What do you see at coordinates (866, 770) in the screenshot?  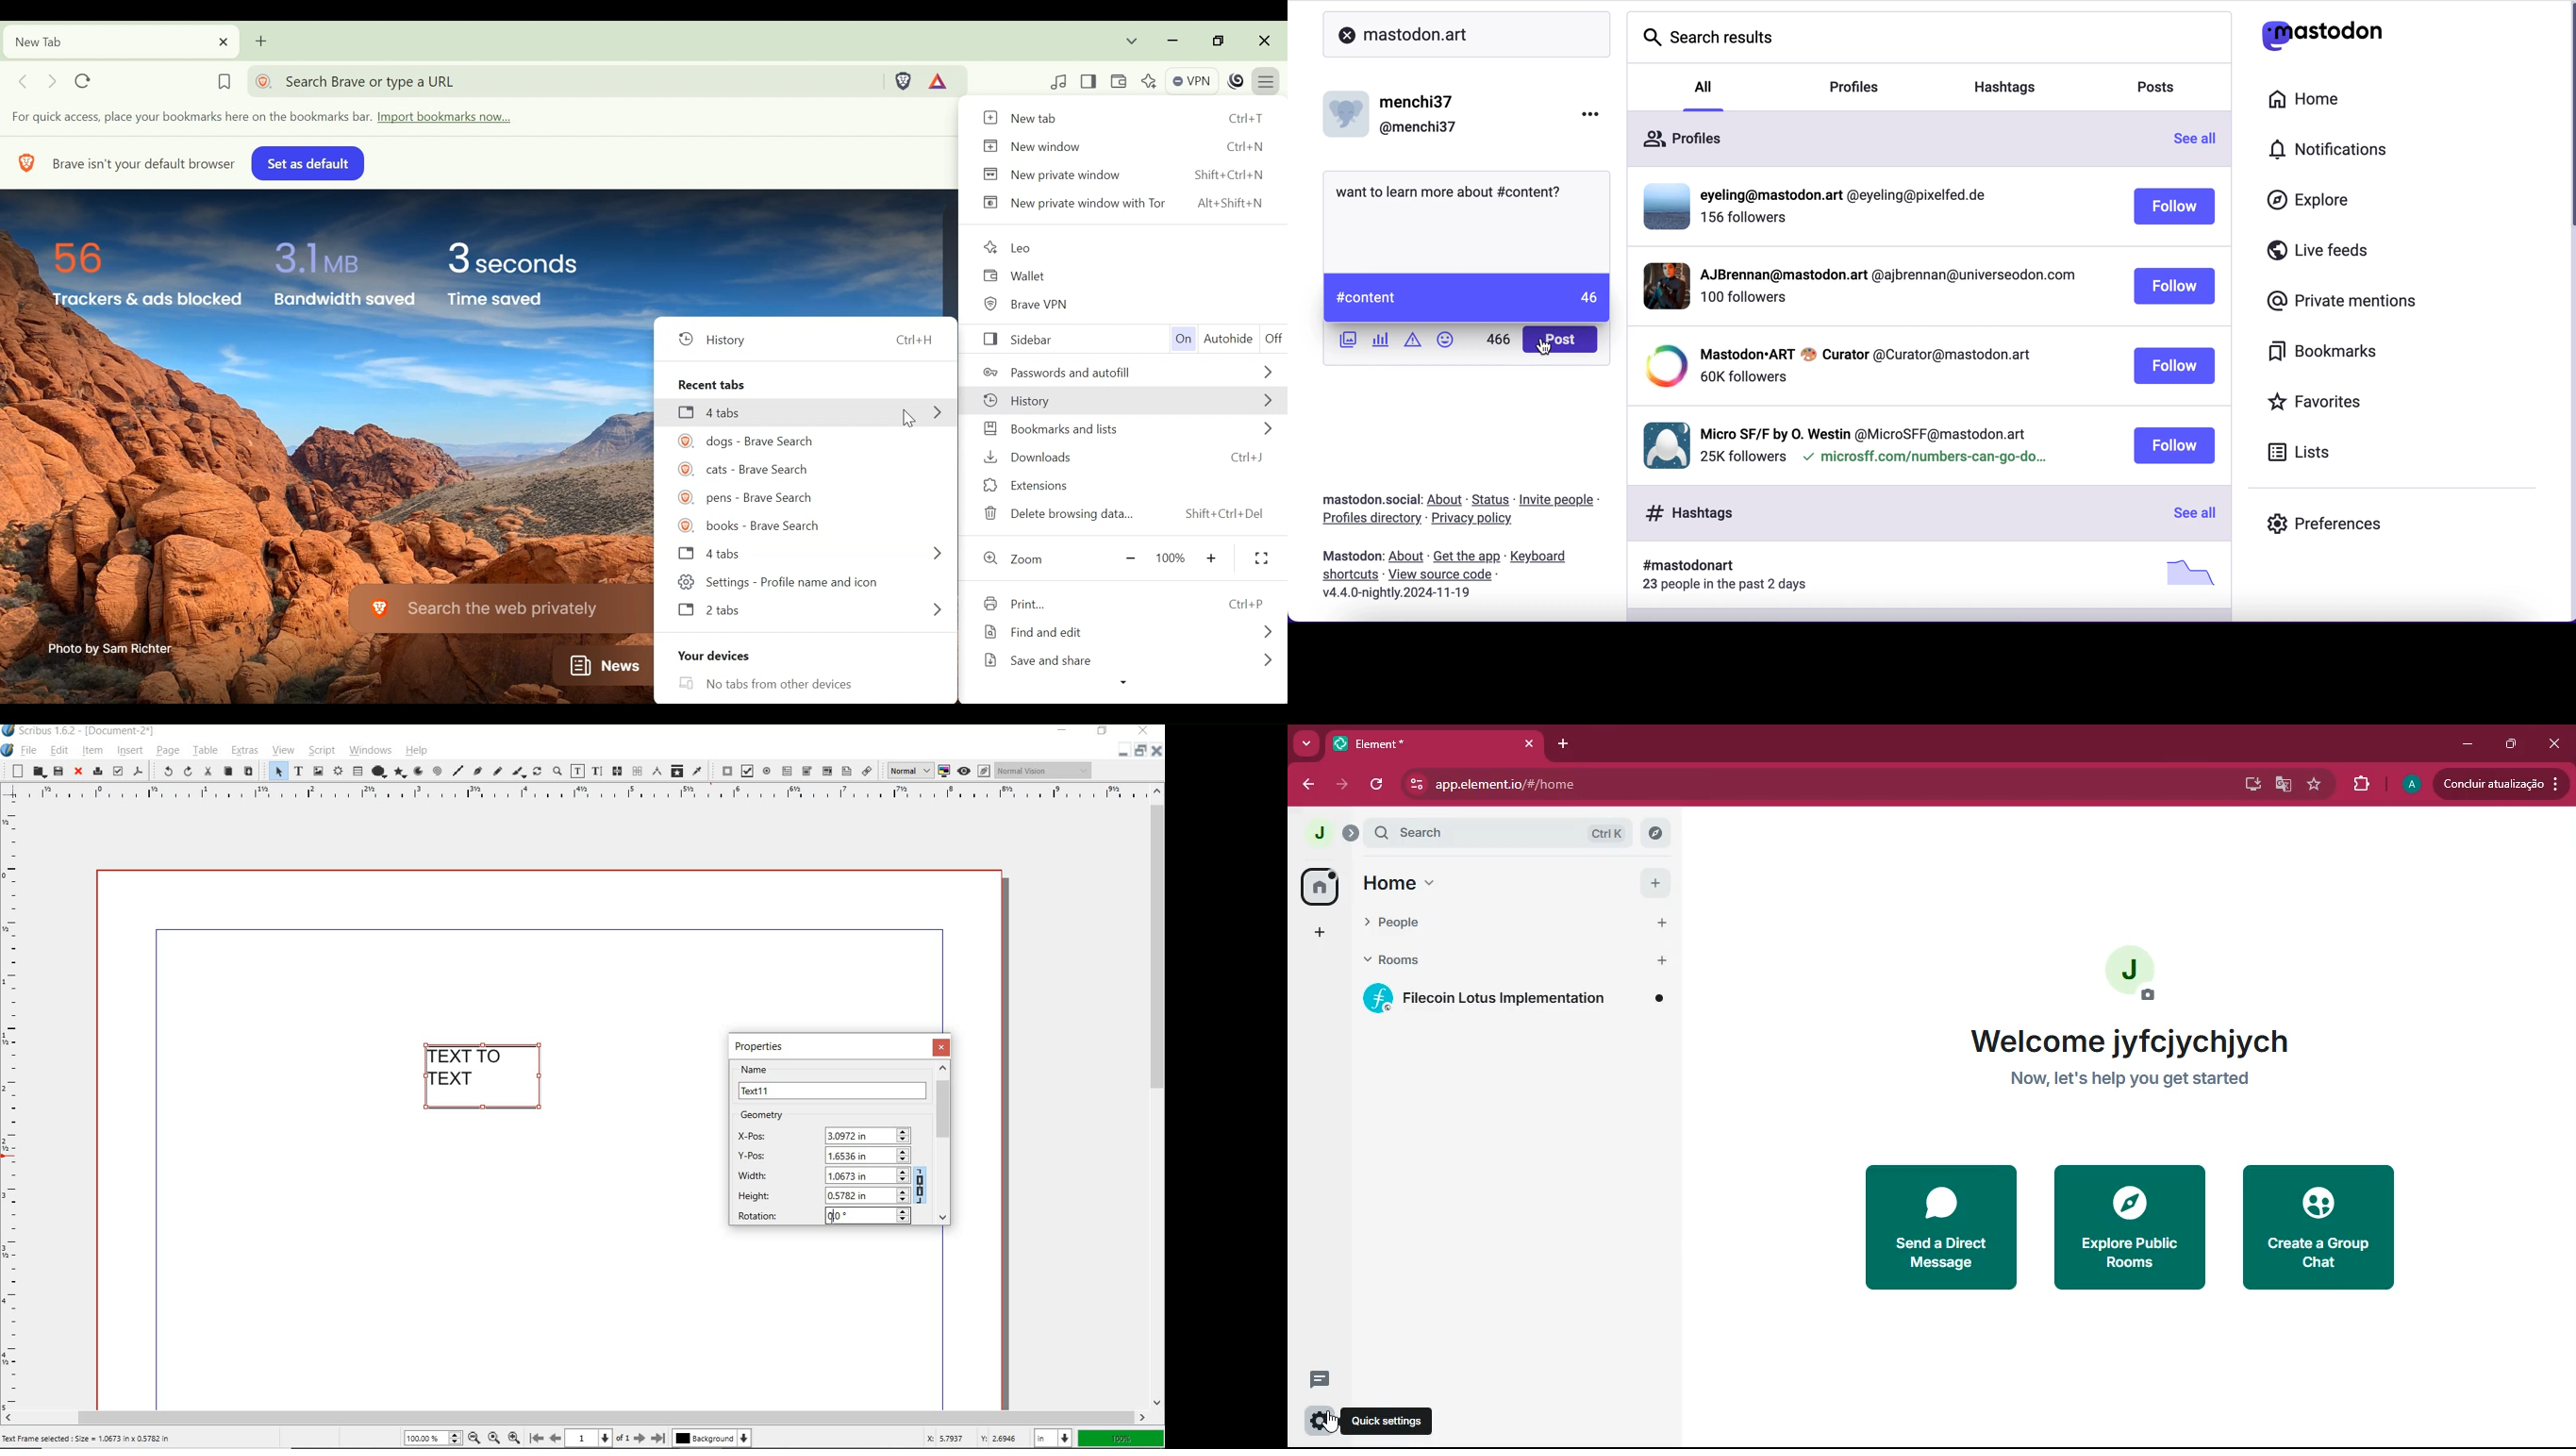 I see `link annotation` at bounding box center [866, 770].